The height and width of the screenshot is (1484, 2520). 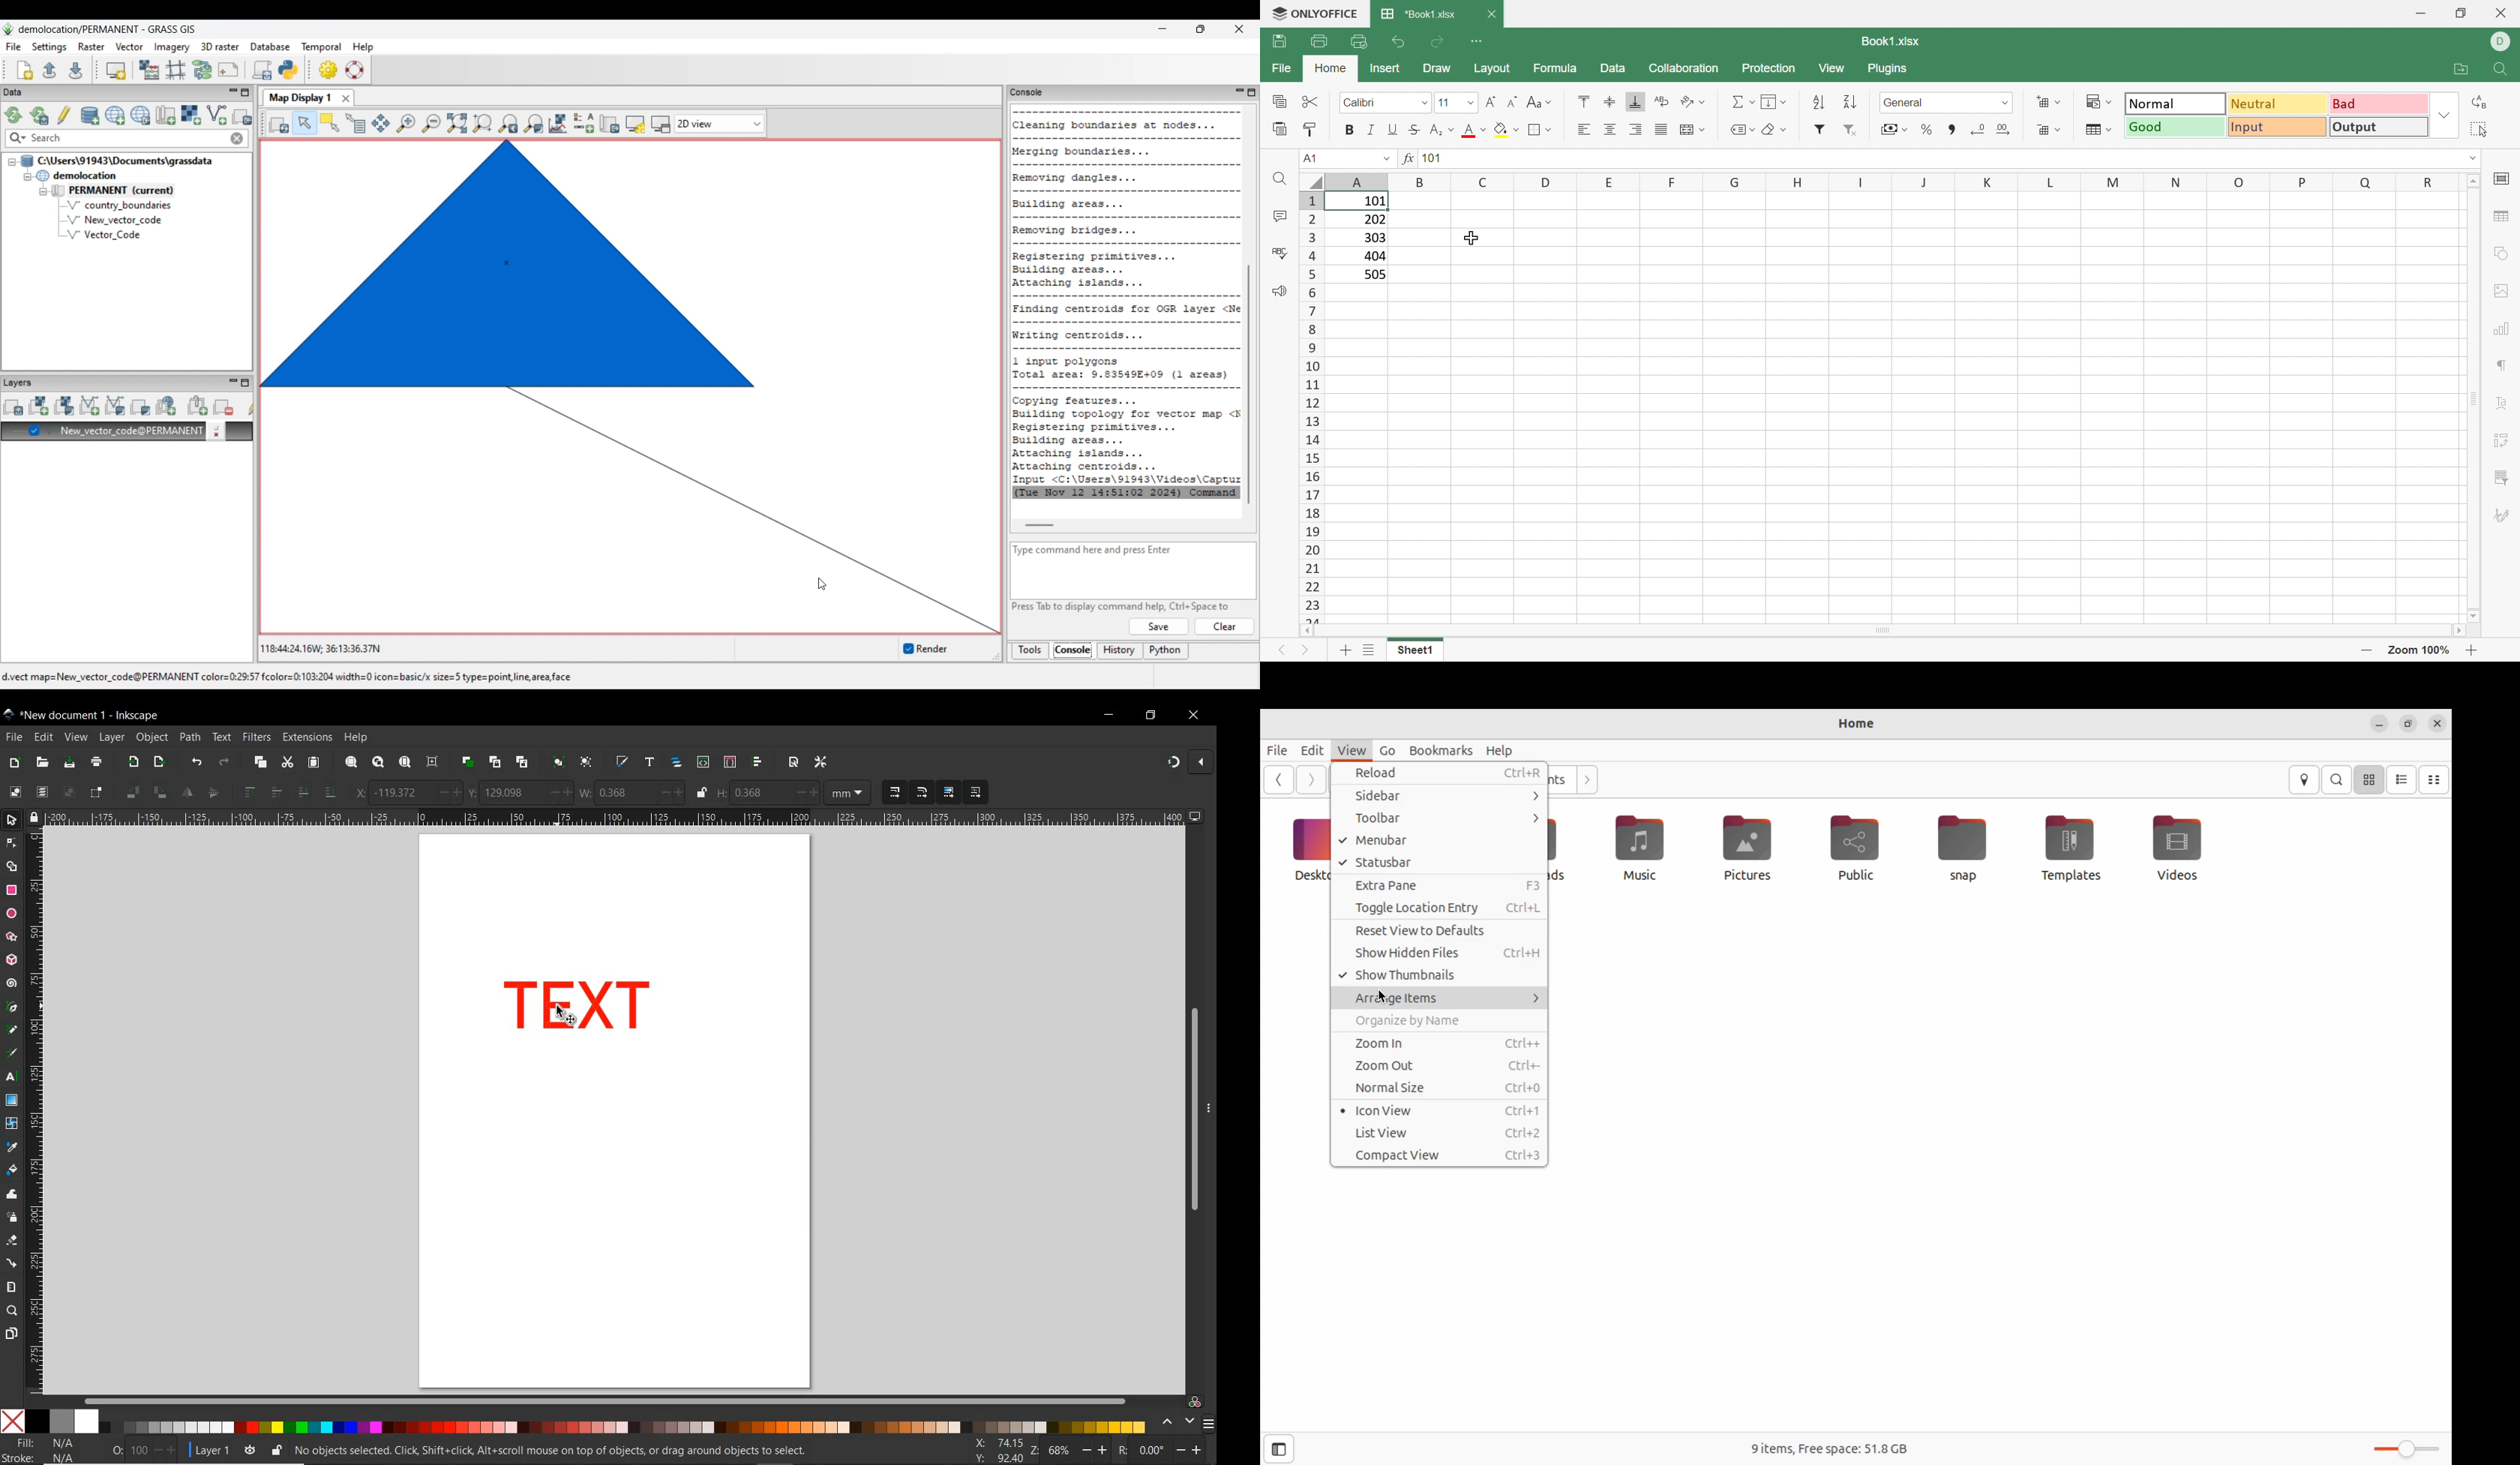 What do you see at coordinates (1333, 70) in the screenshot?
I see `Home` at bounding box center [1333, 70].